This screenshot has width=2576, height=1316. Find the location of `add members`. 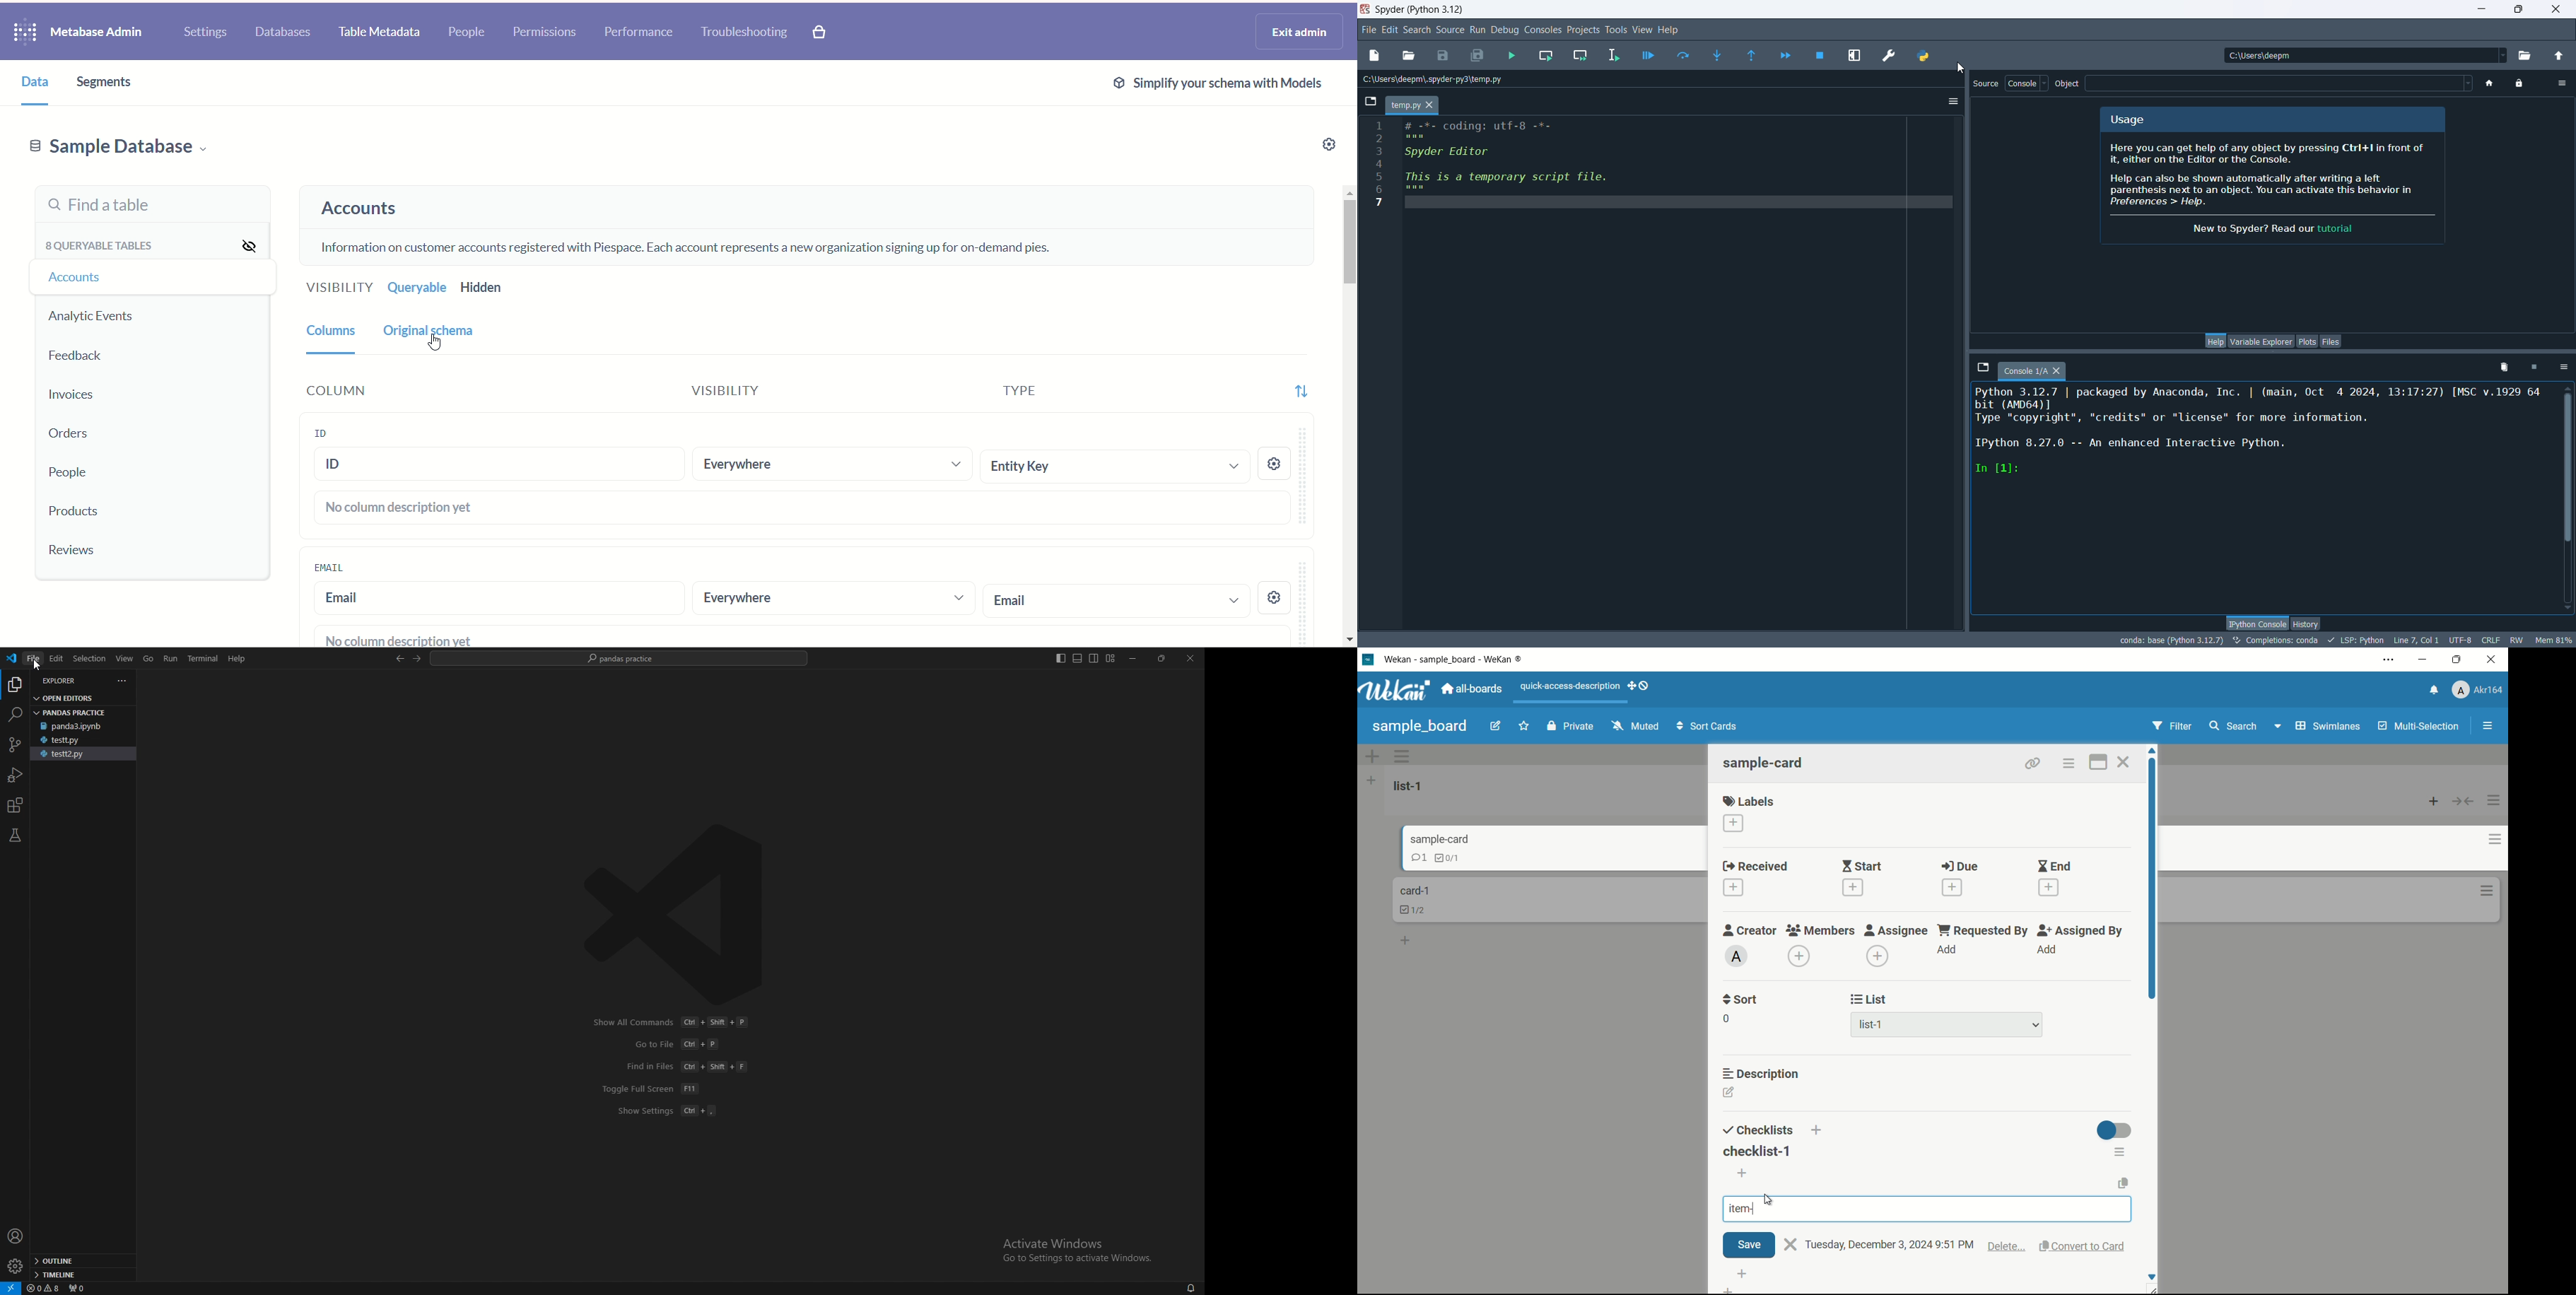

add members is located at coordinates (1799, 955).